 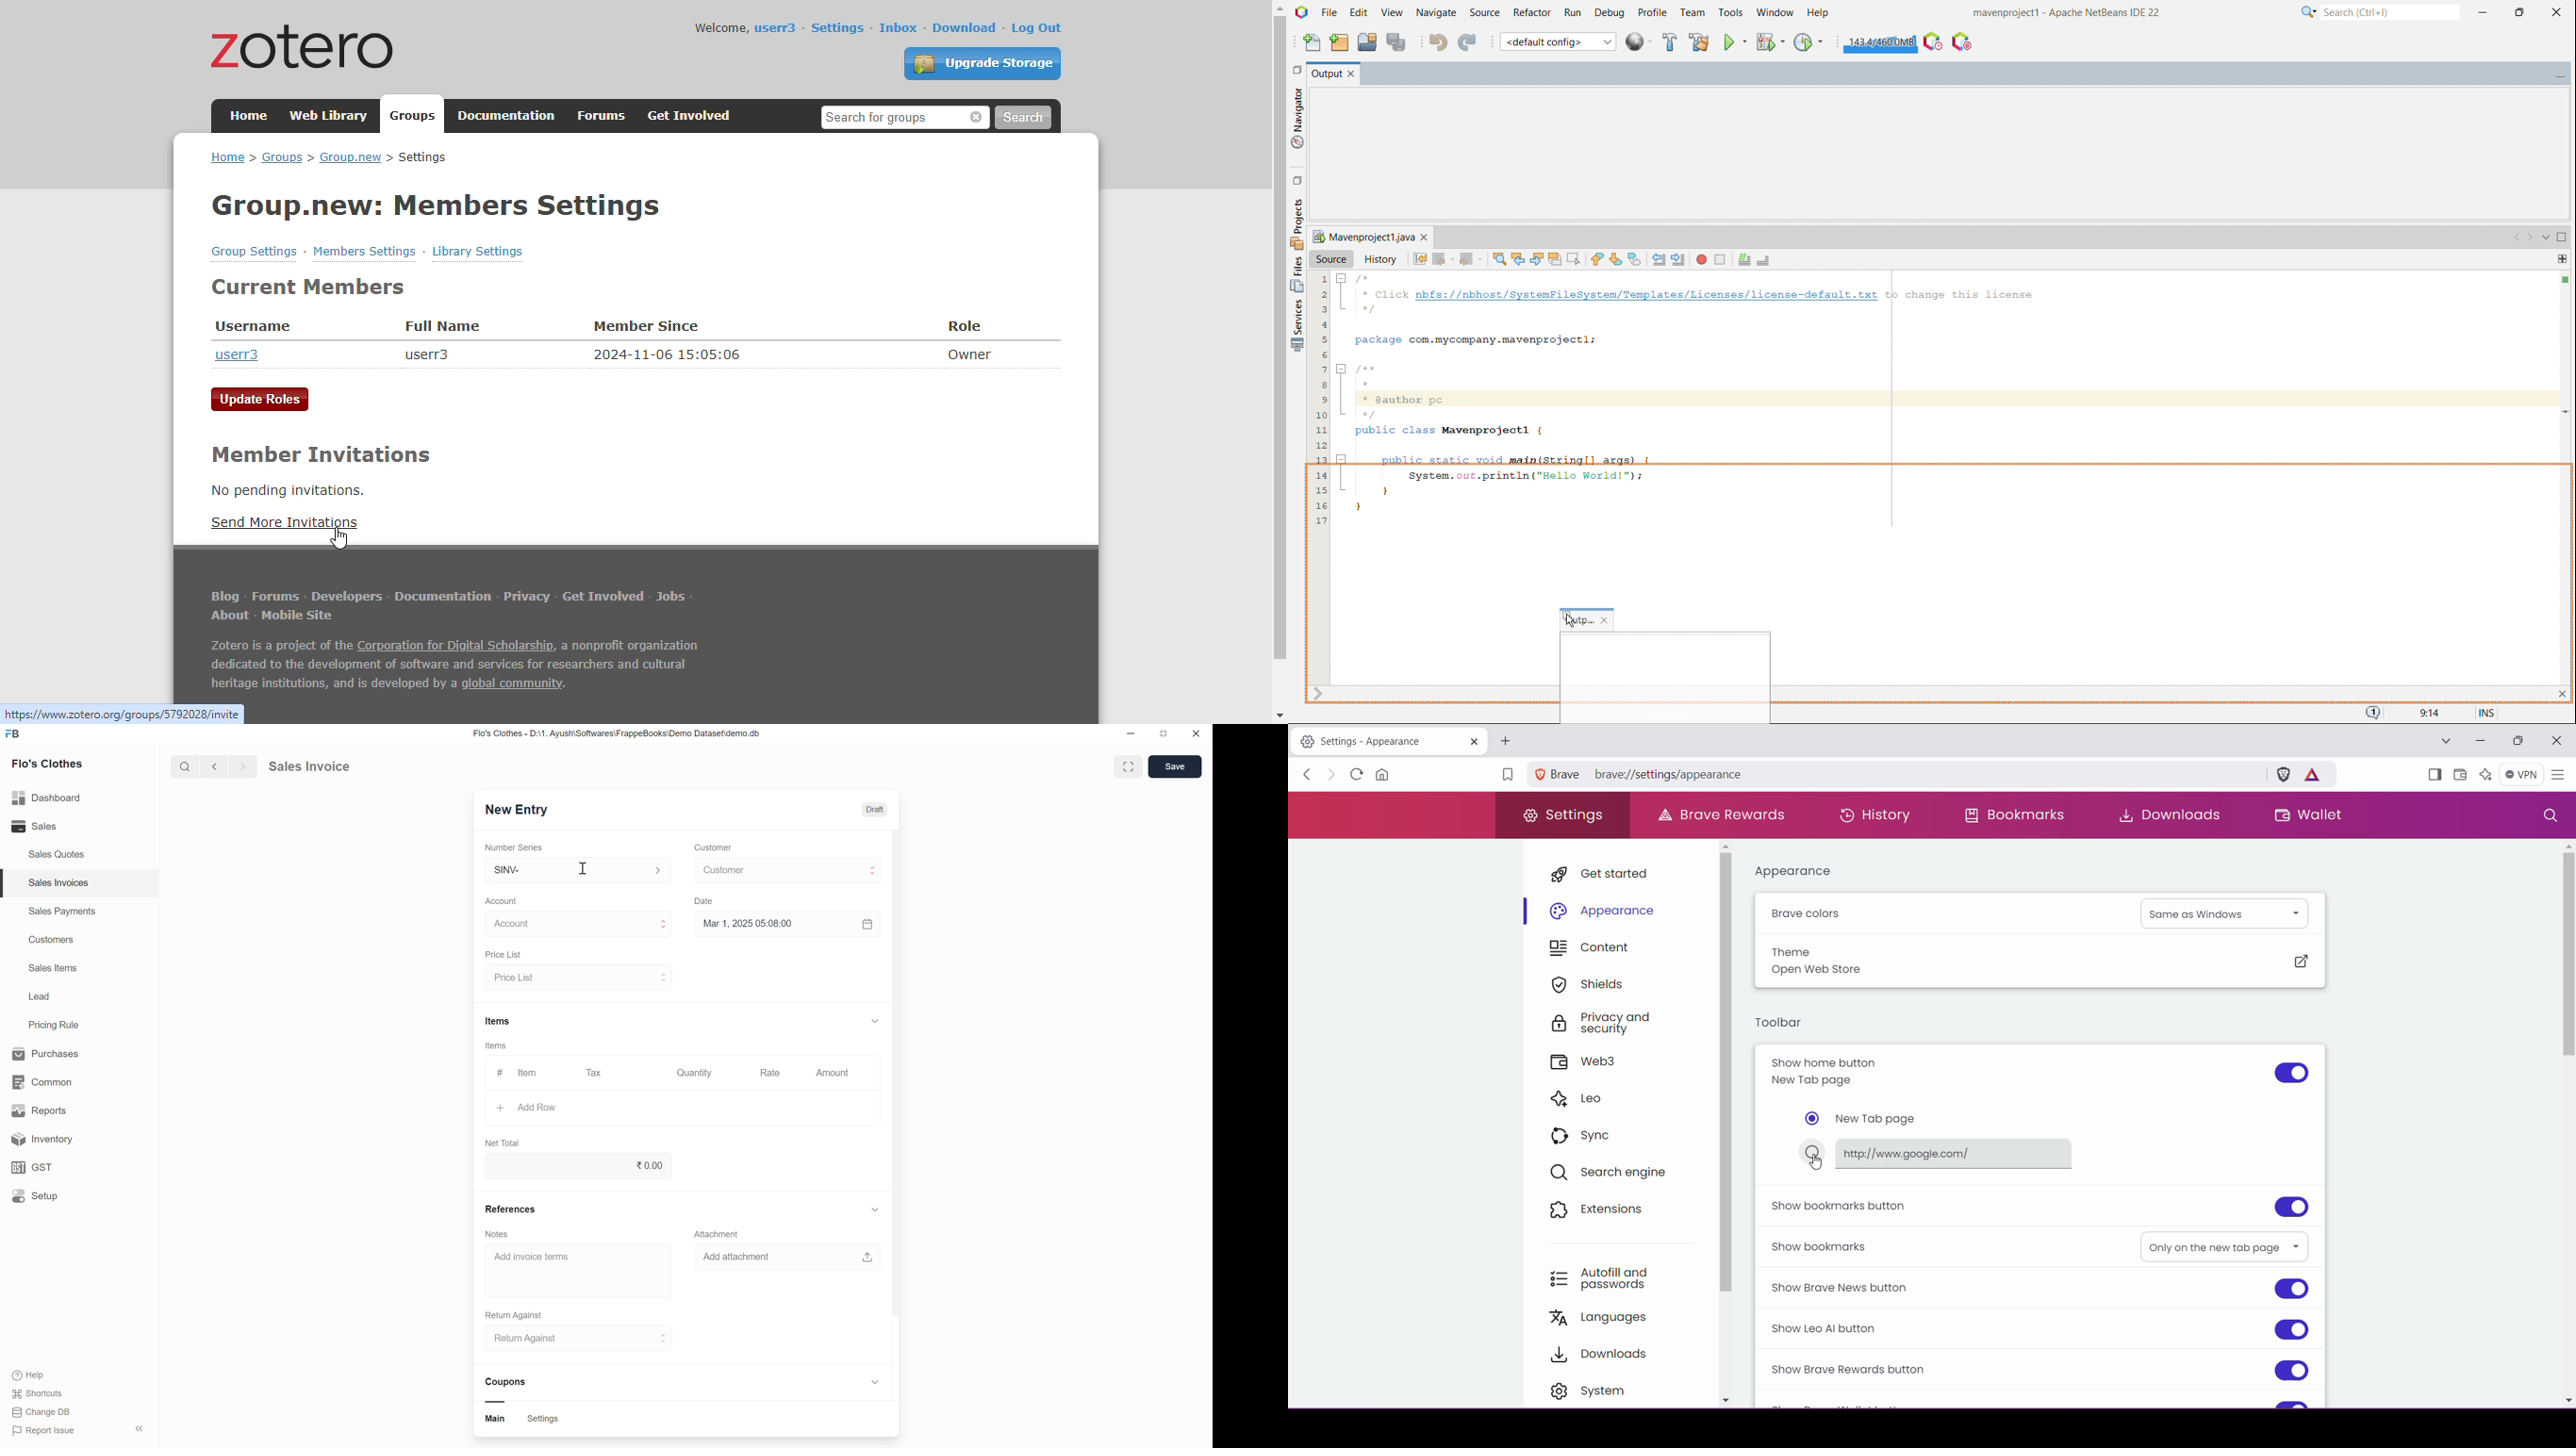 I want to click on Coupons, so click(x=511, y=1389).